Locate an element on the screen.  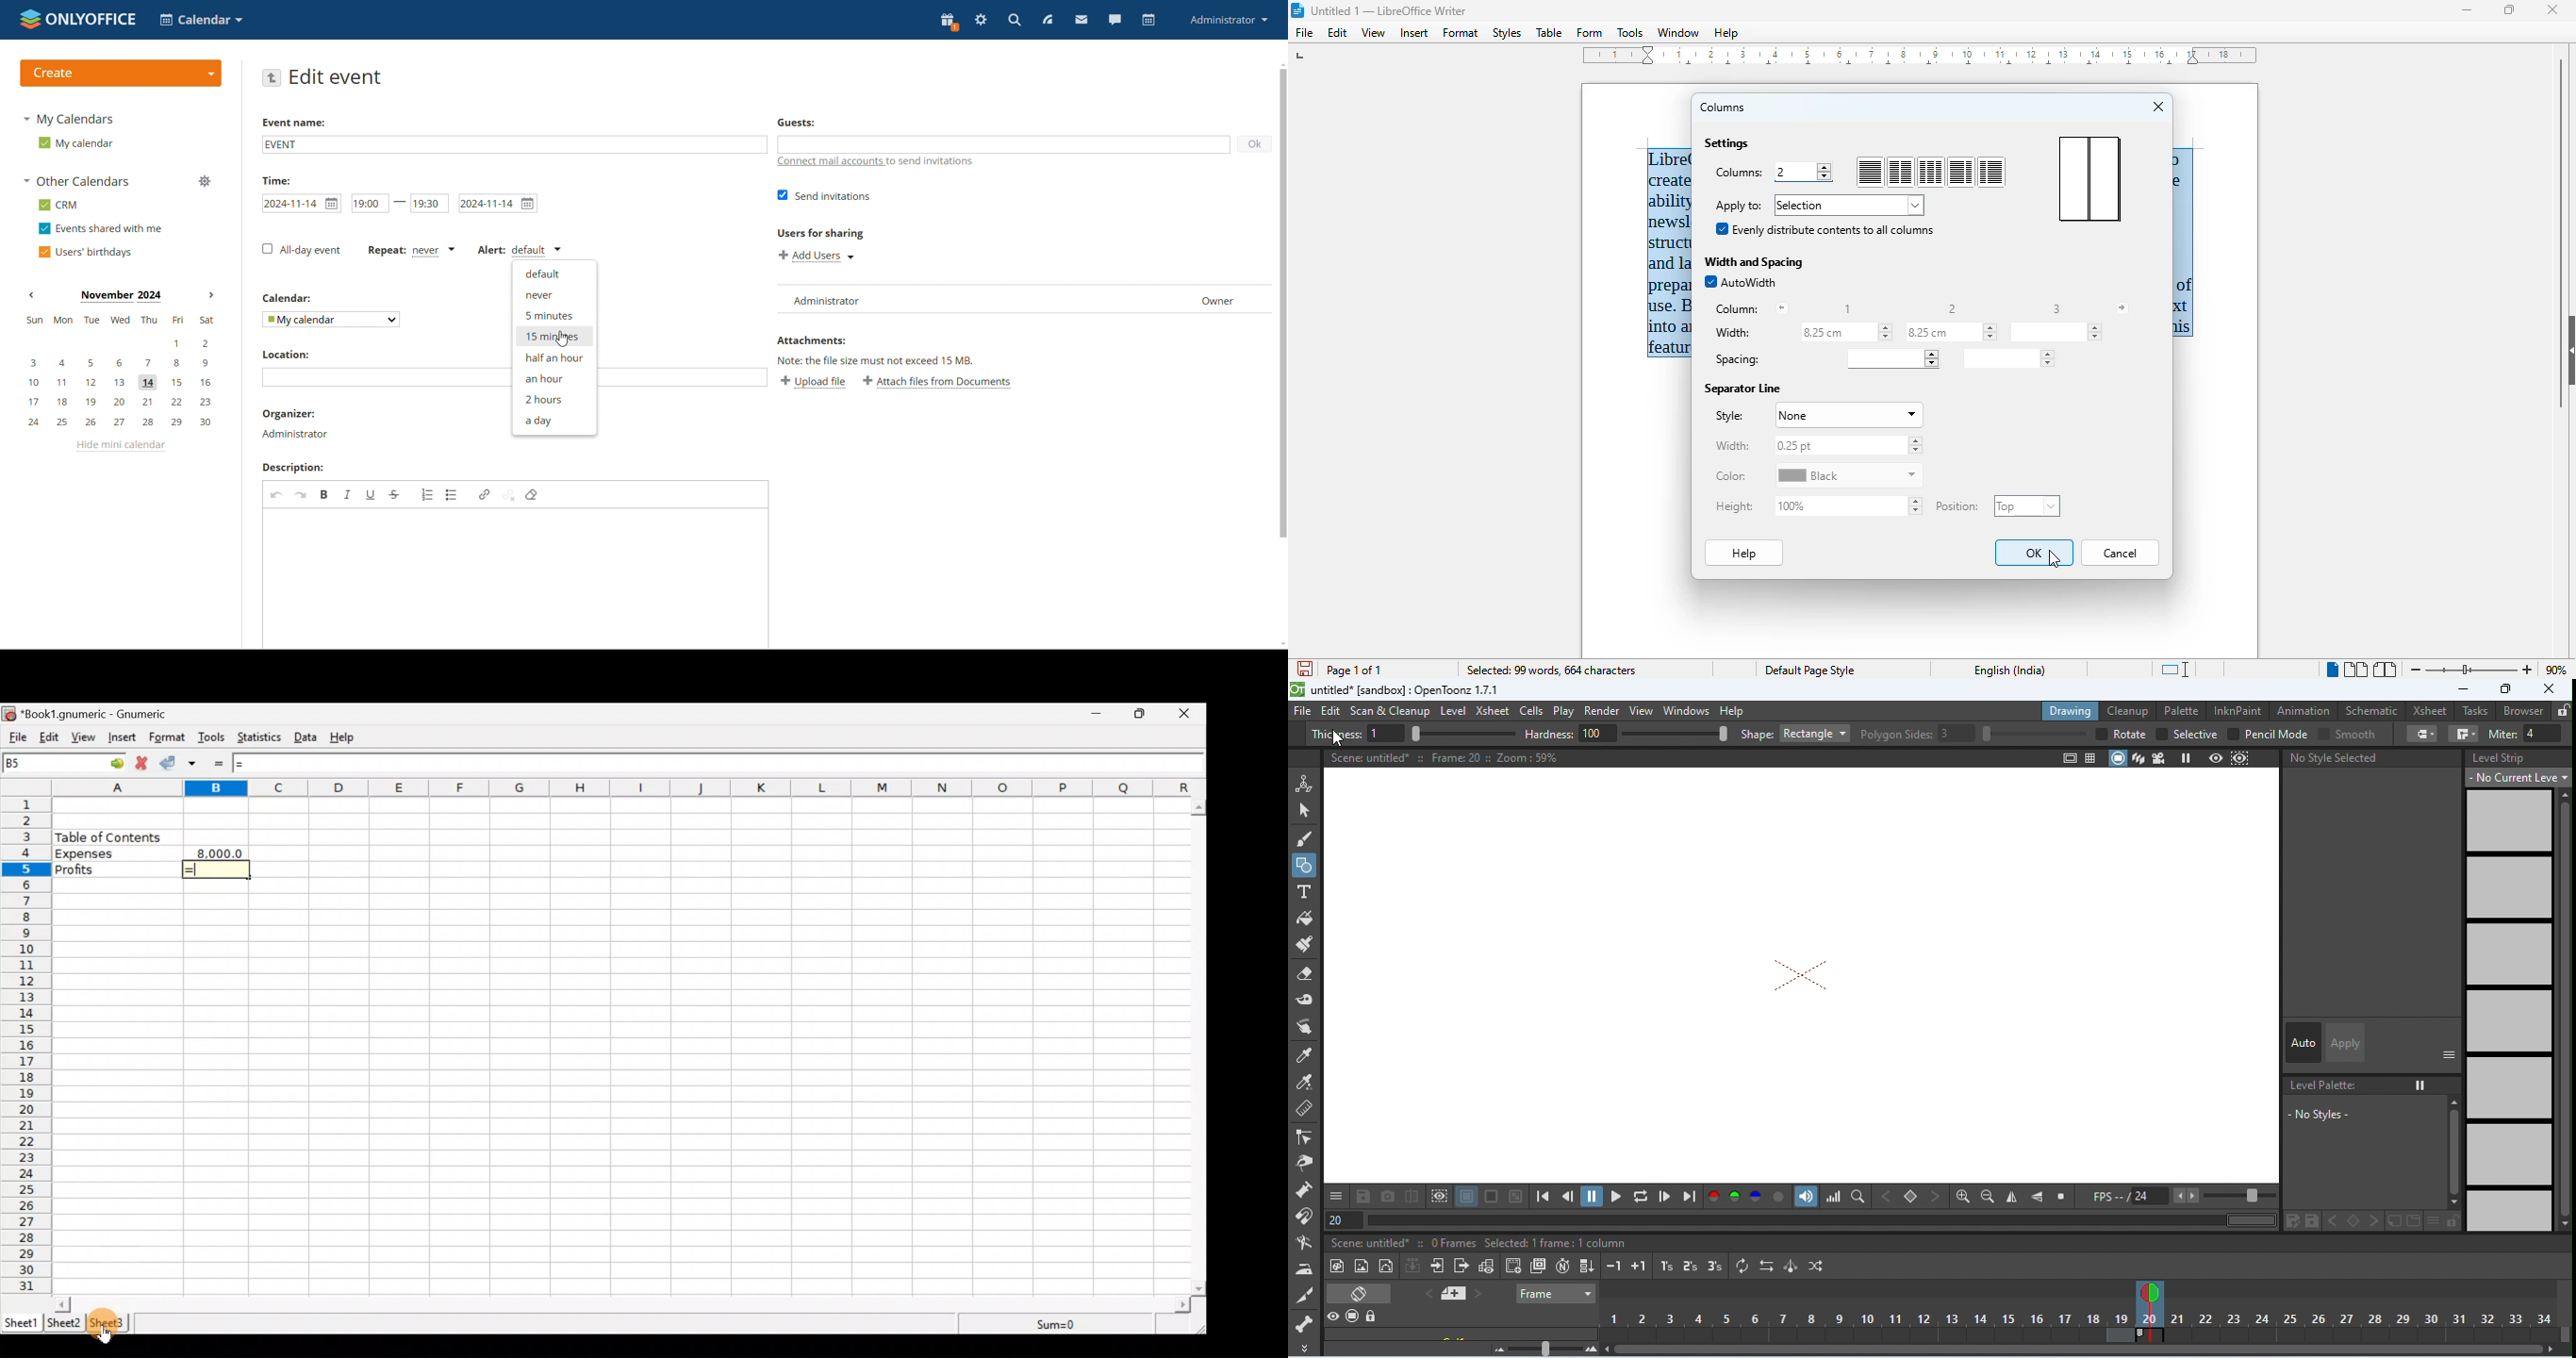
toggle visibility is located at coordinates (1333, 1334).